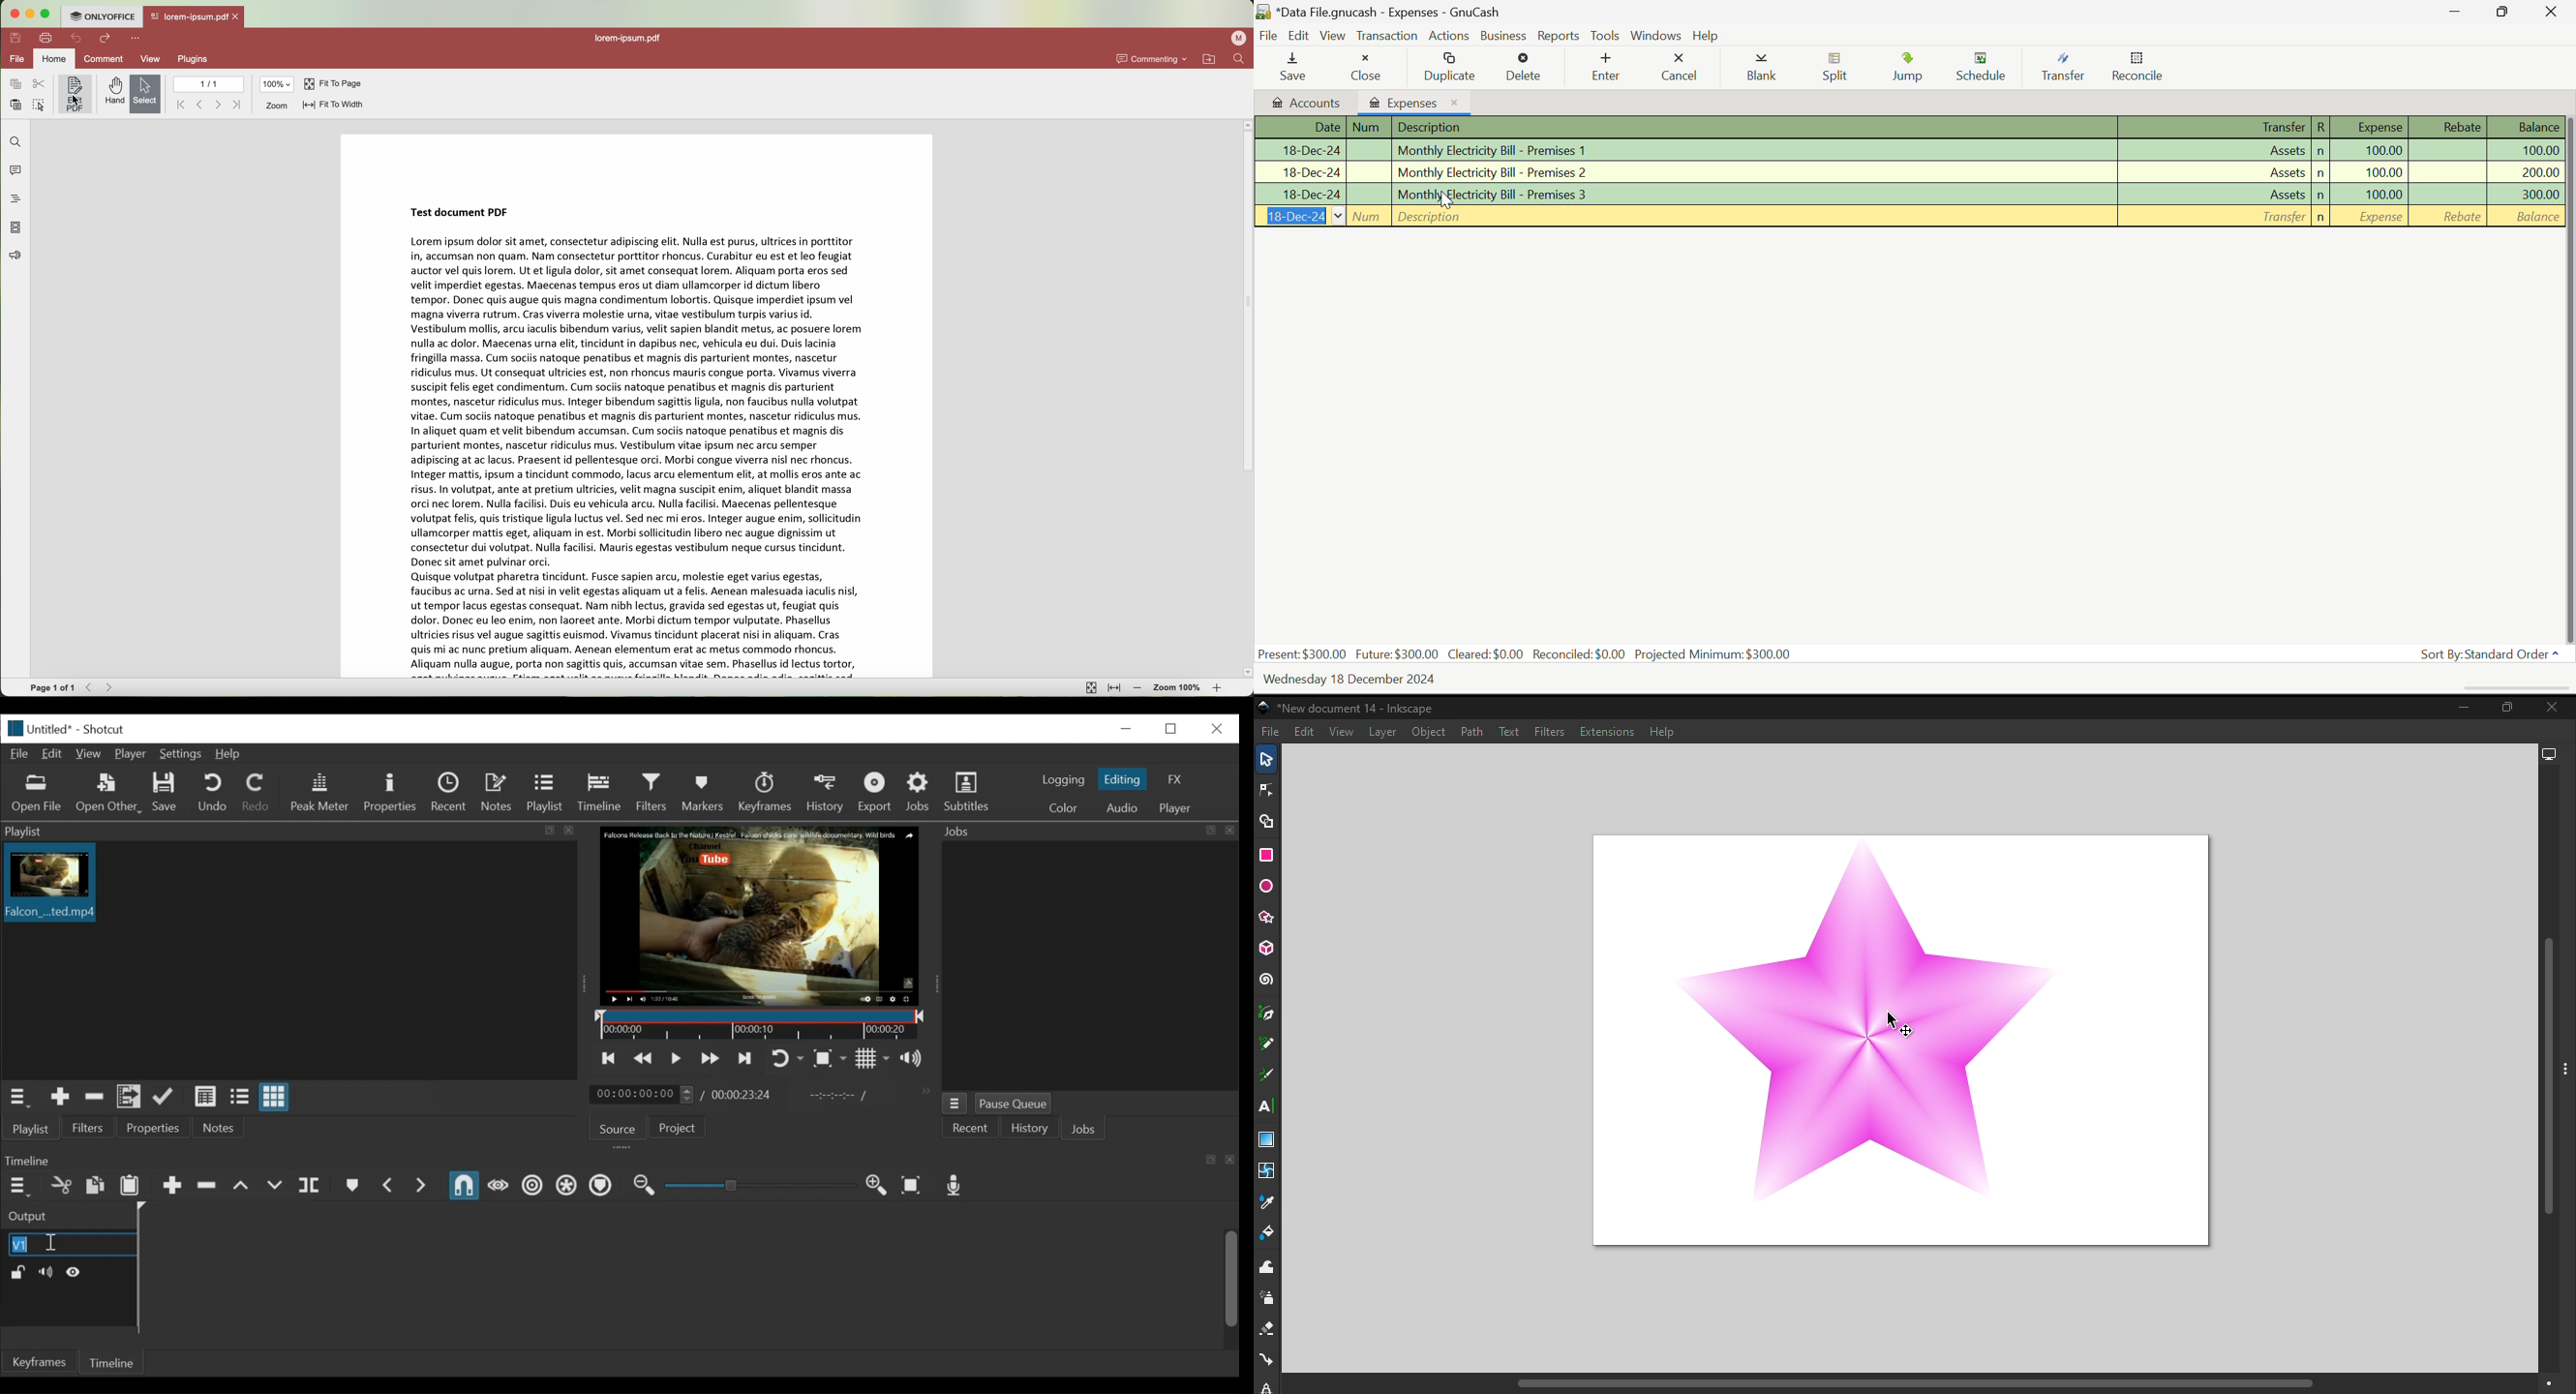 This screenshot has height=1400, width=2576. What do you see at coordinates (389, 1186) in the screenshot?
I see `Previous Marker` at bounding box center [389, 1186].